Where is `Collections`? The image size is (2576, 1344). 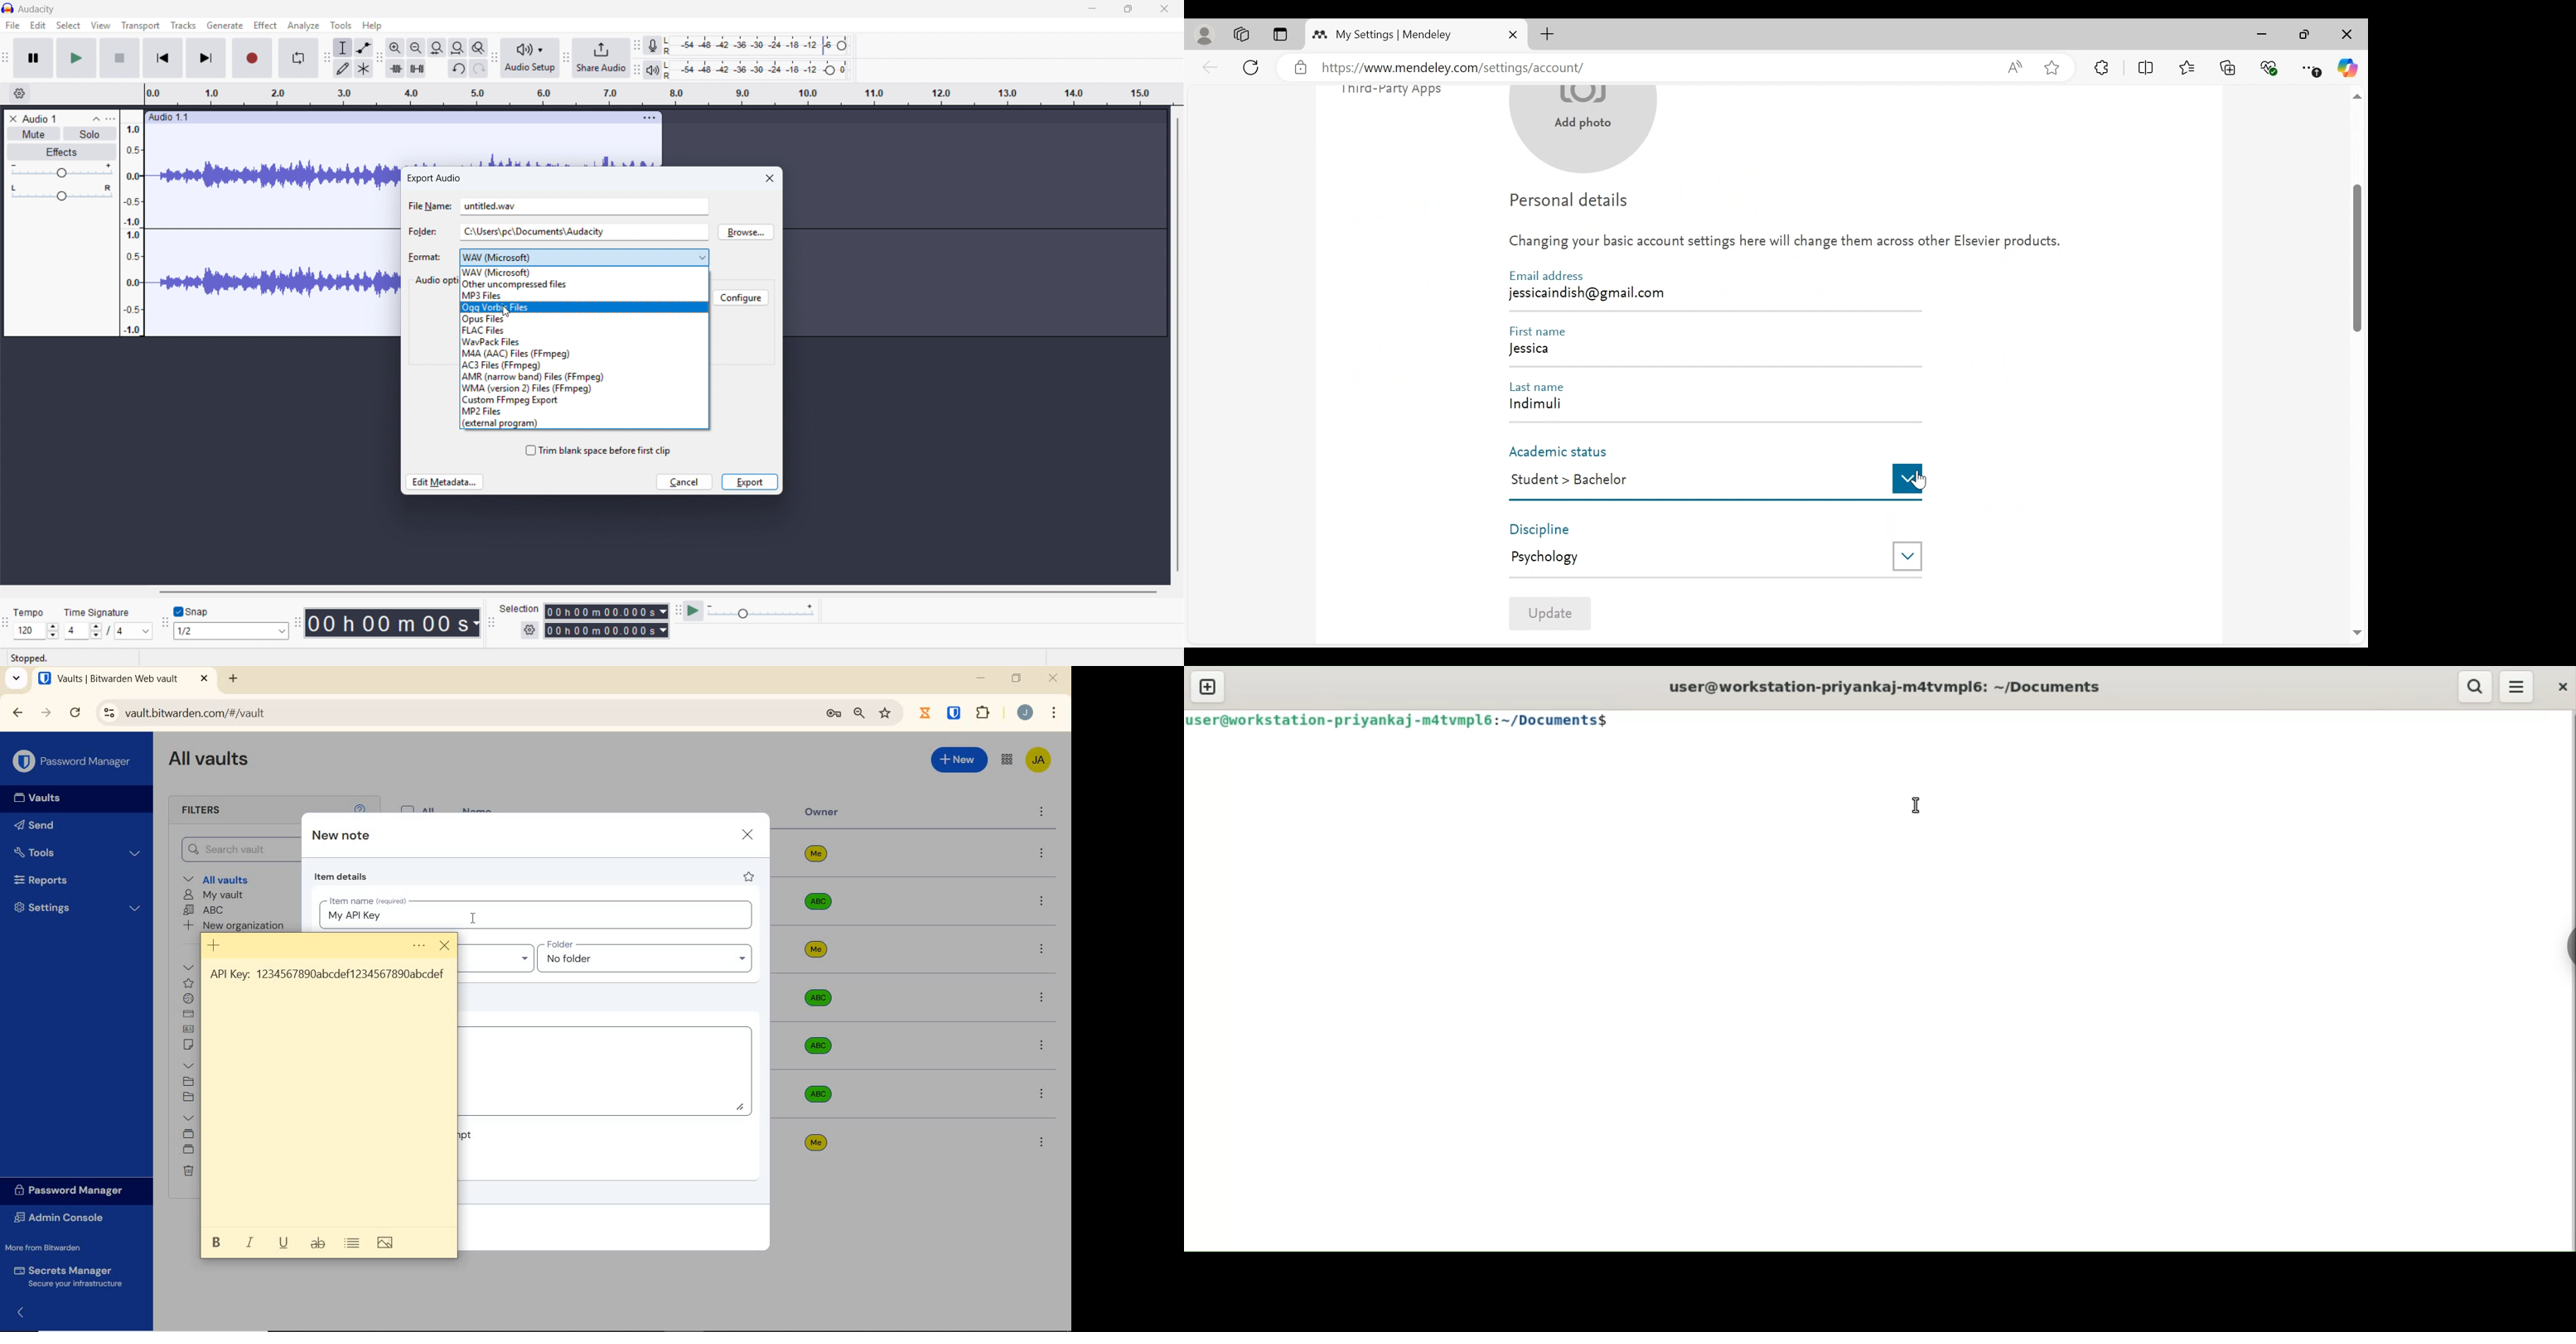
Collections is located at coordinates (188, 1116).